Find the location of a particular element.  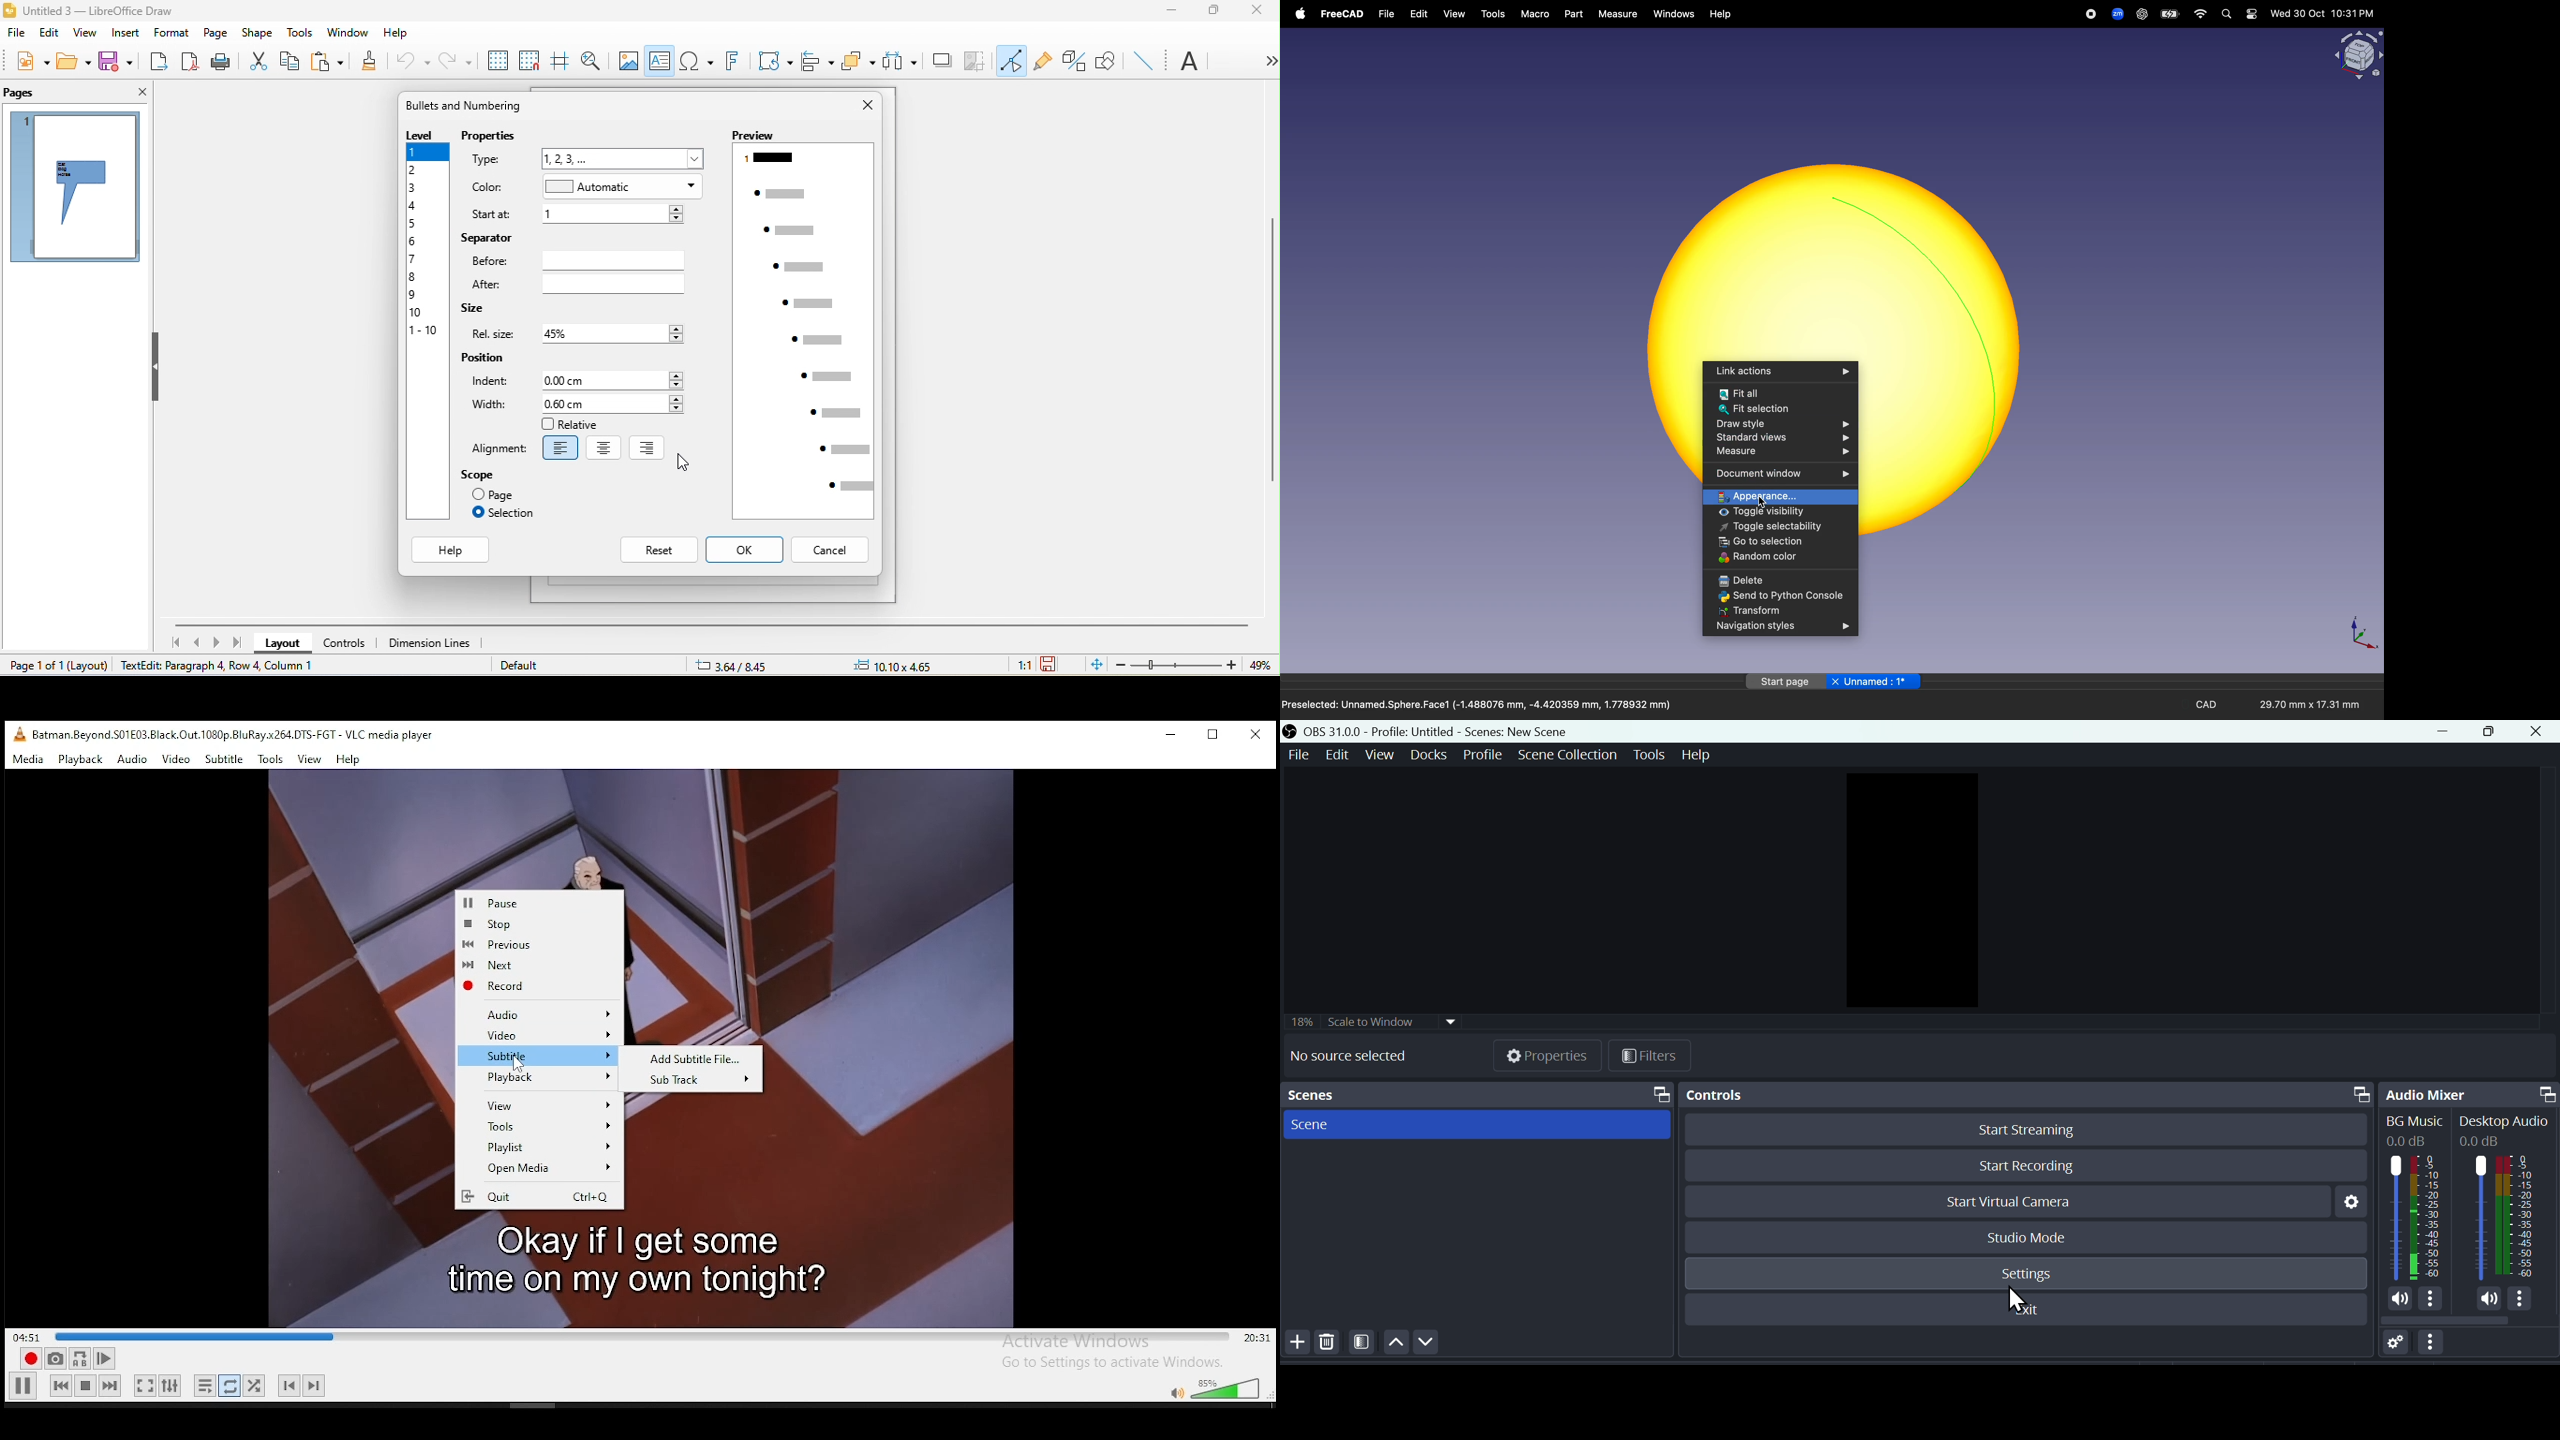

Help is located at coordinates (349, 761).